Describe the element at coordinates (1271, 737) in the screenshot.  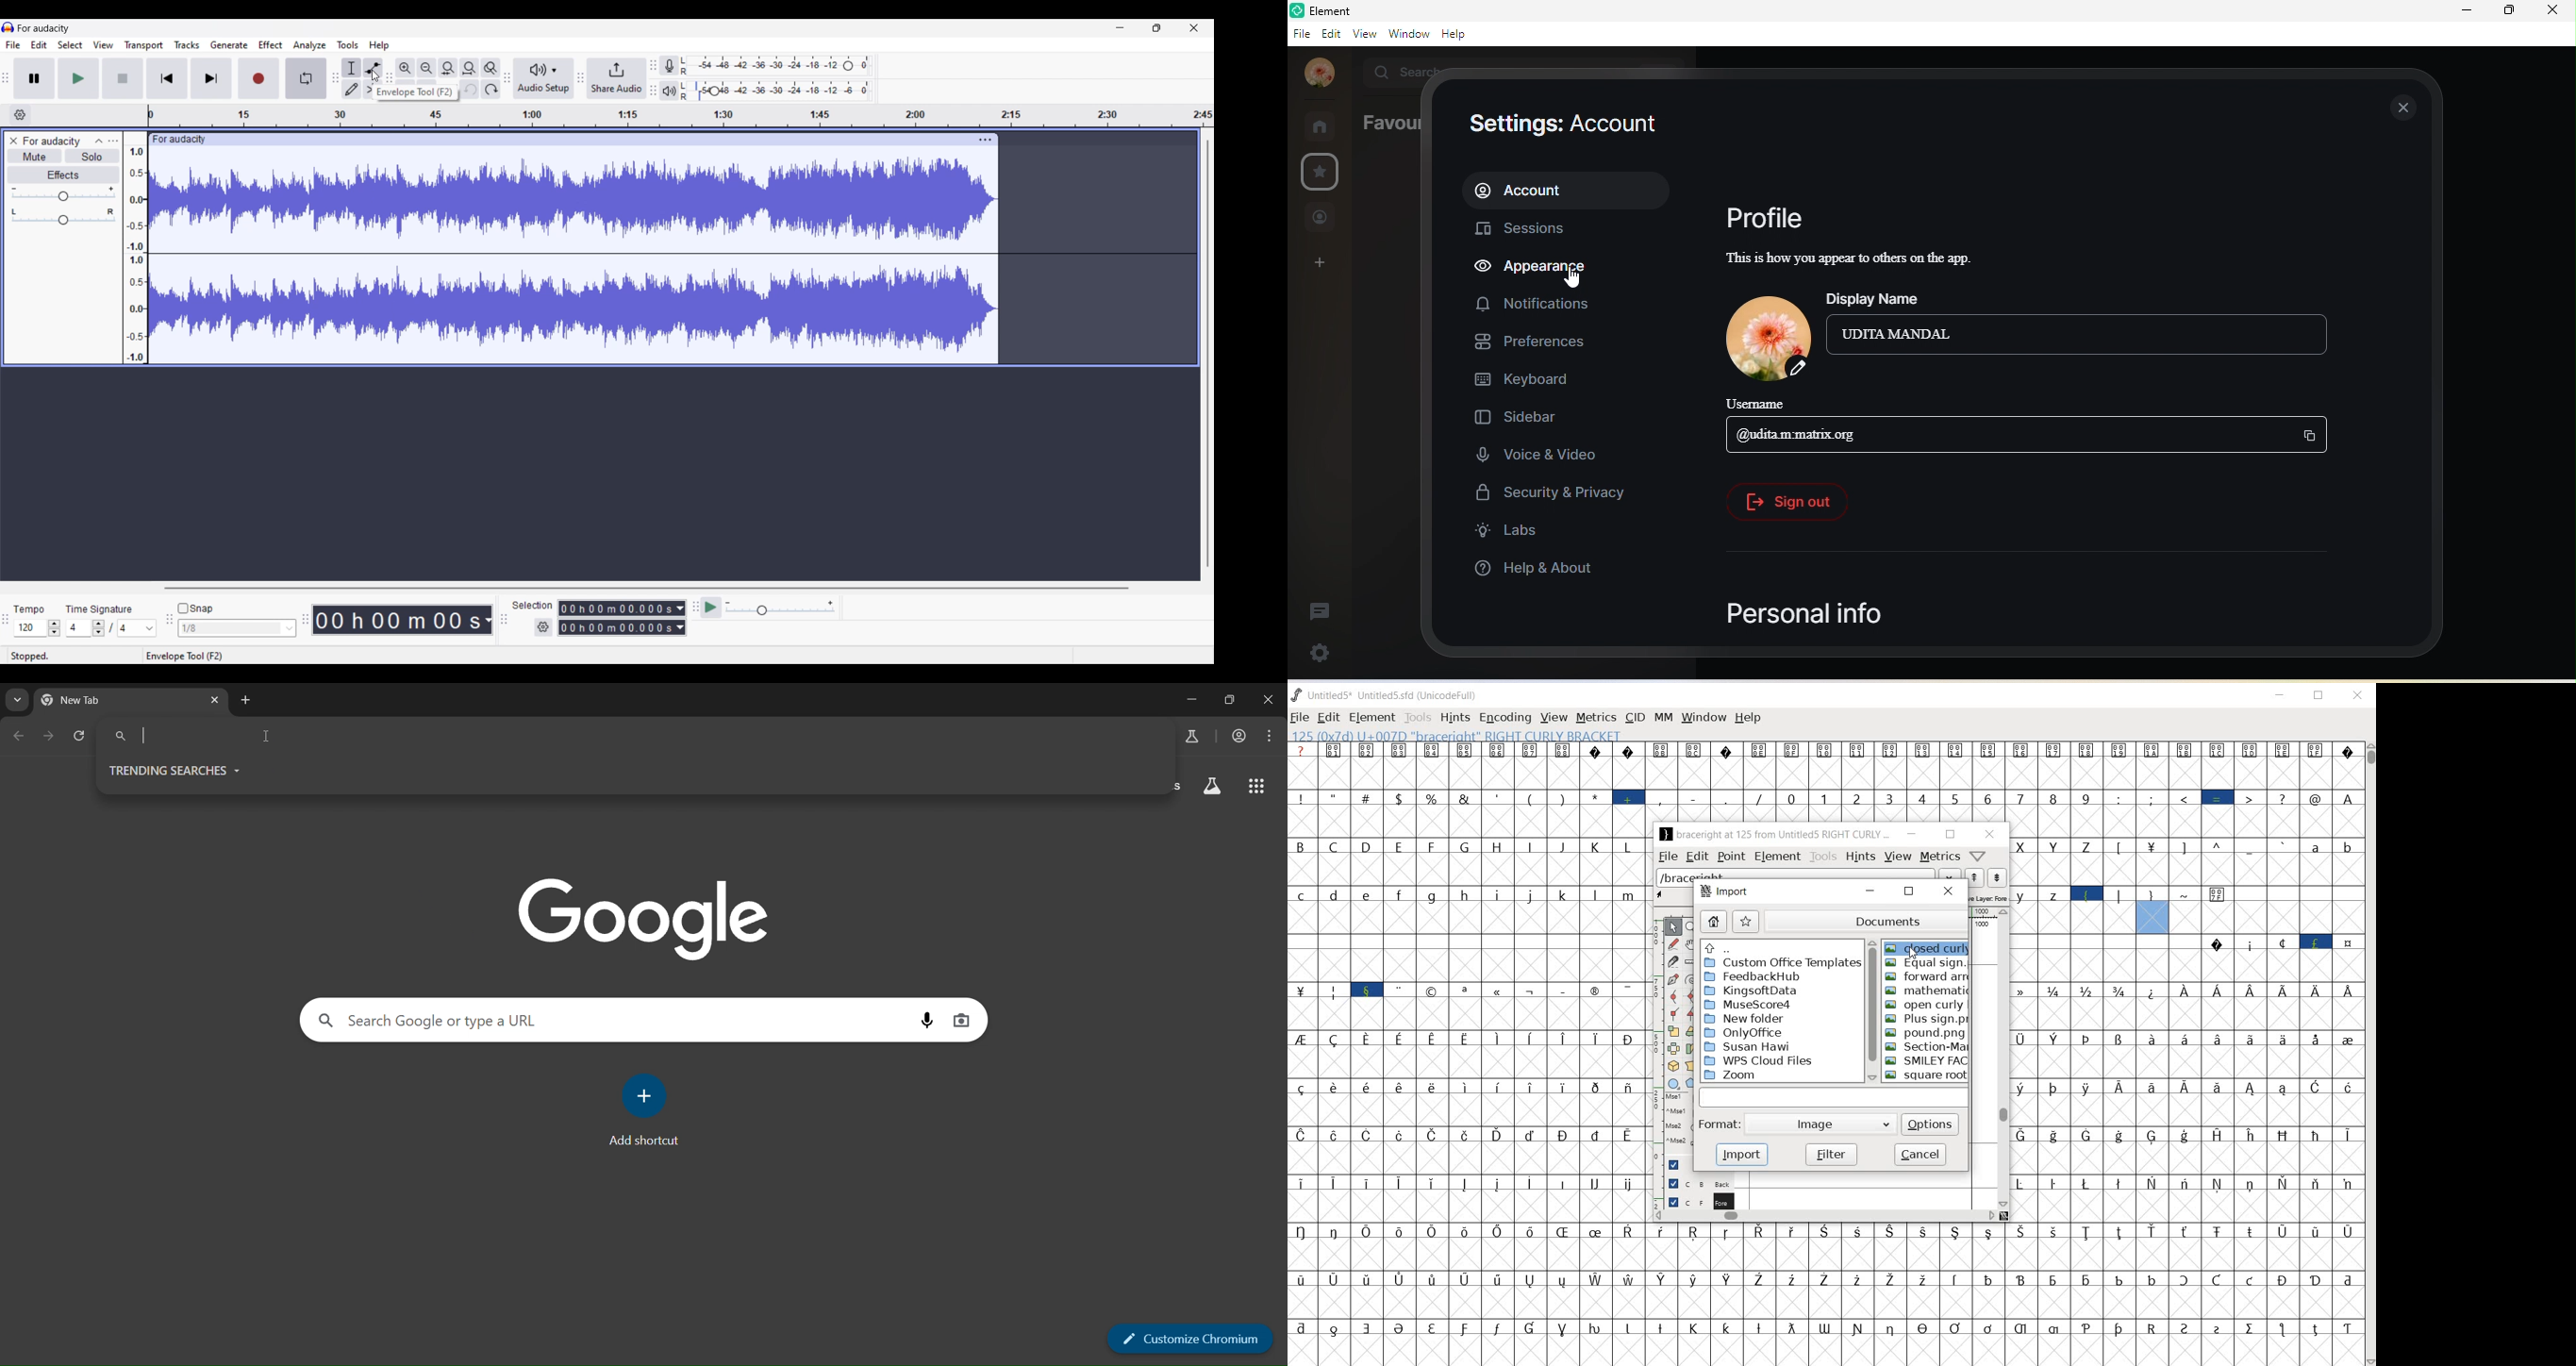
I see `menu` at that location.